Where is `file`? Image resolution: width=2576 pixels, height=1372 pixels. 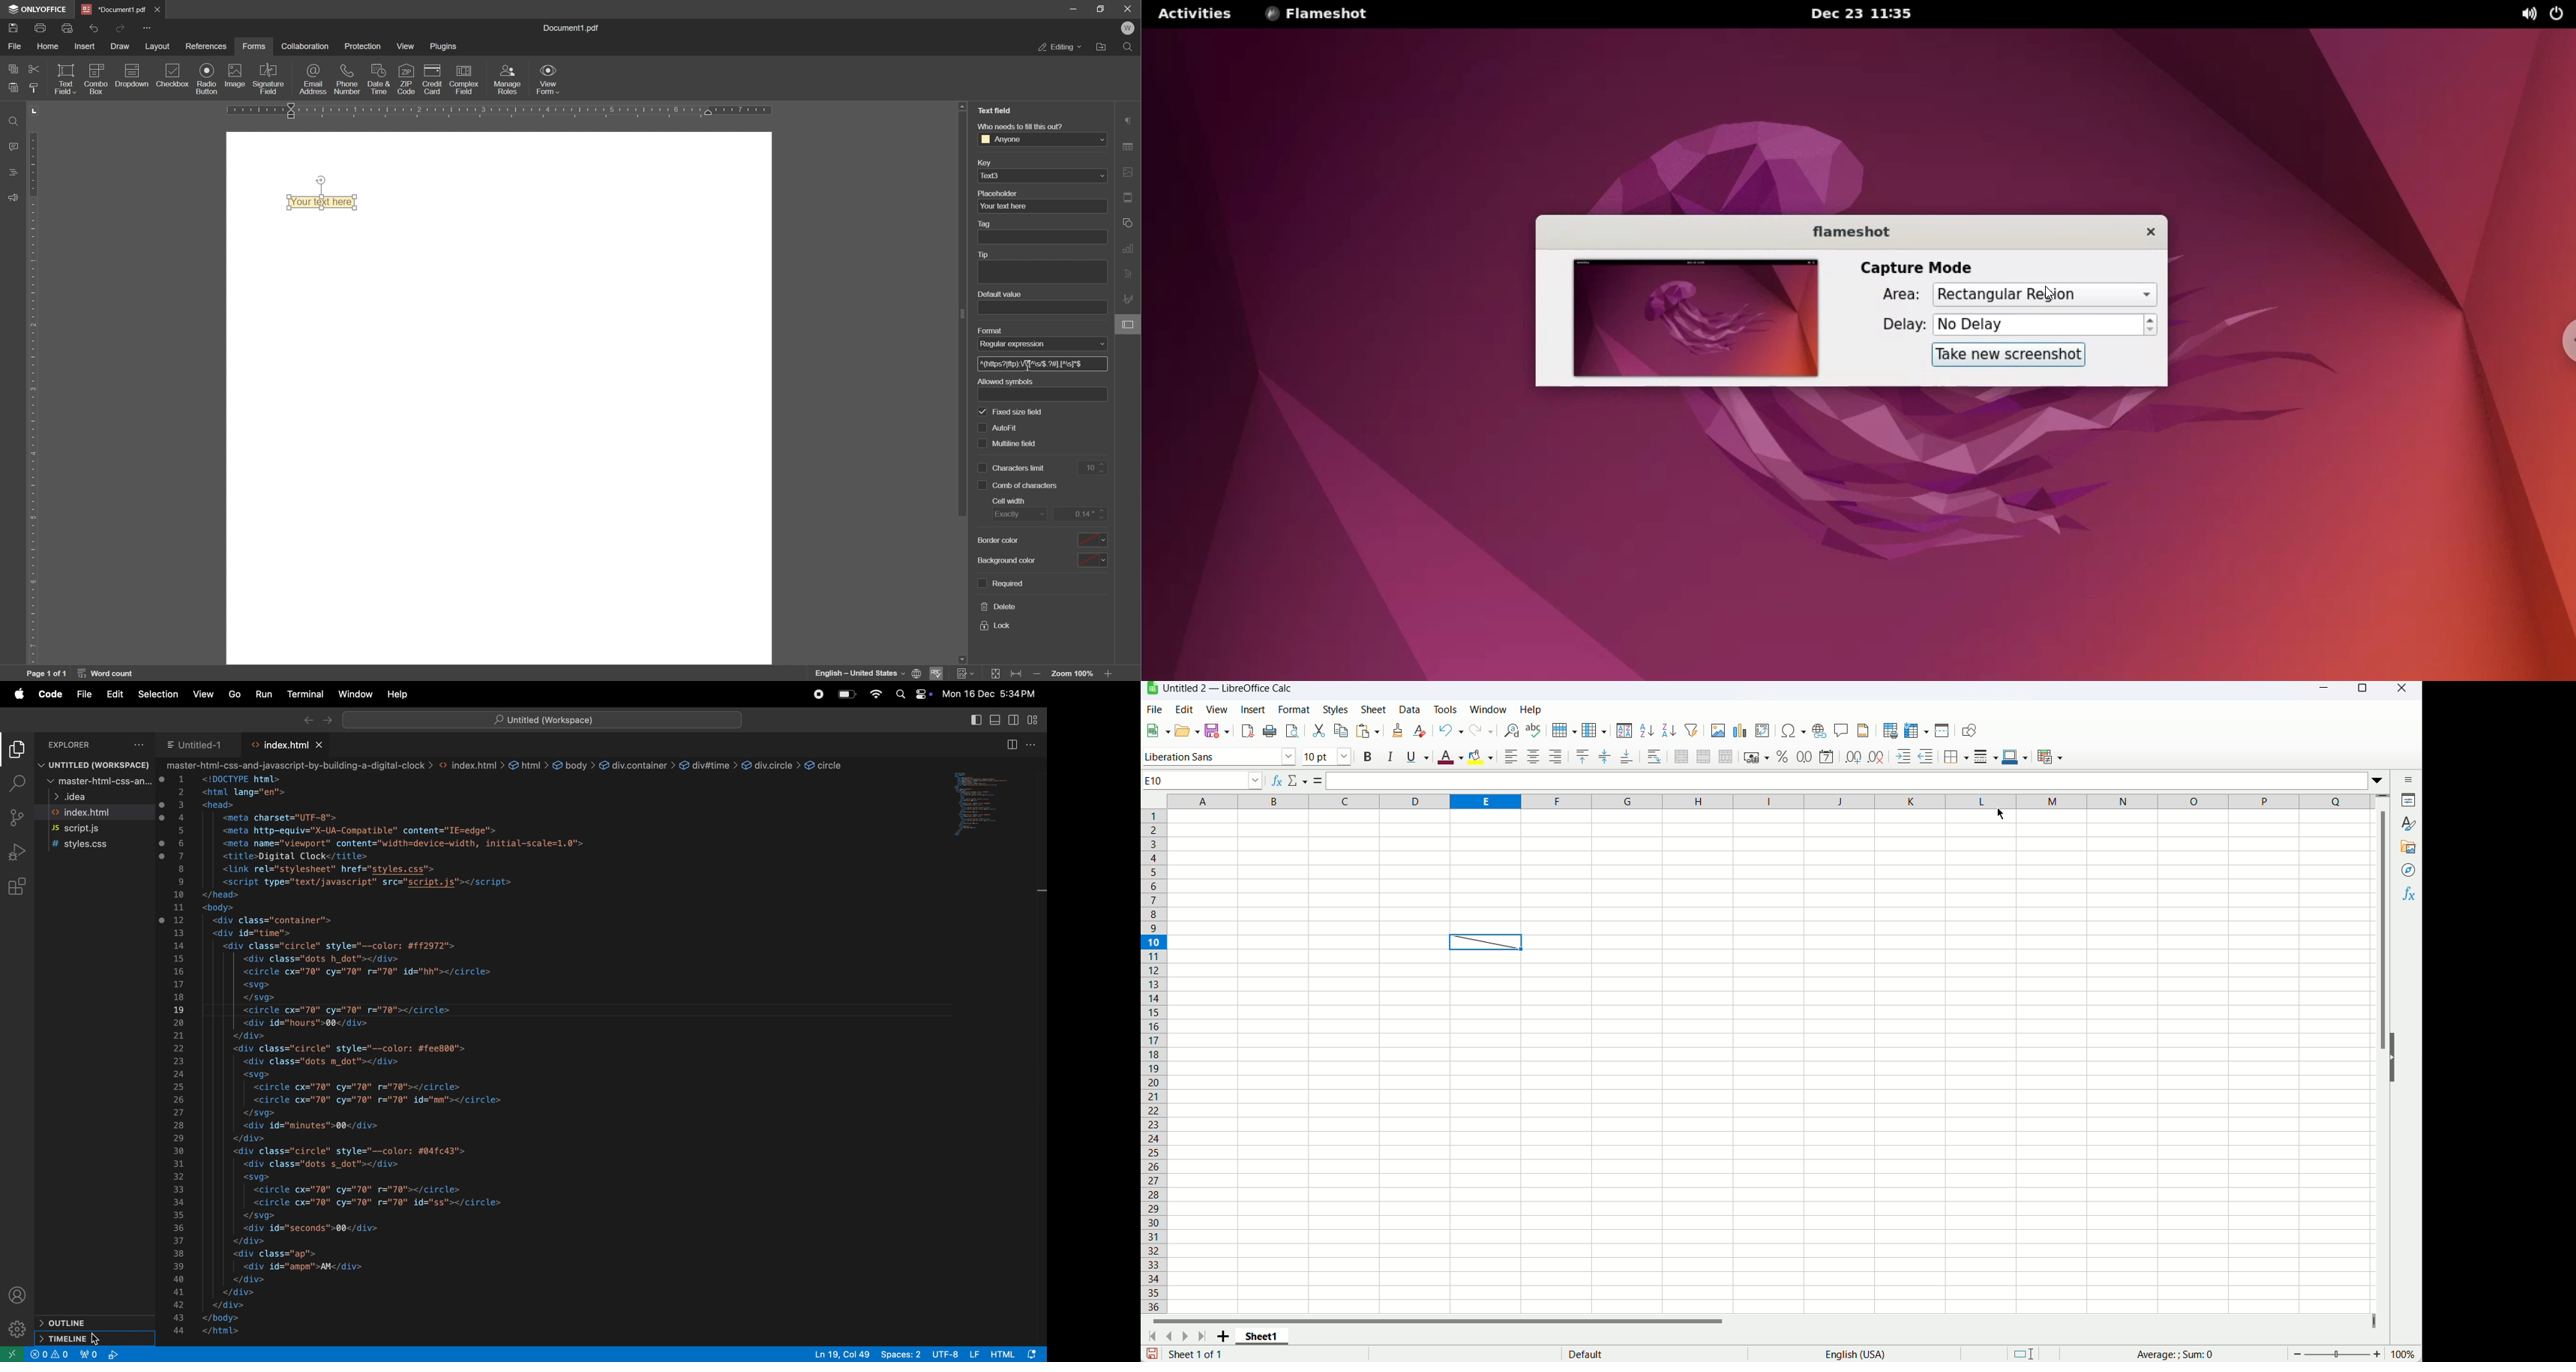 file is located at coordinates (13, 46).